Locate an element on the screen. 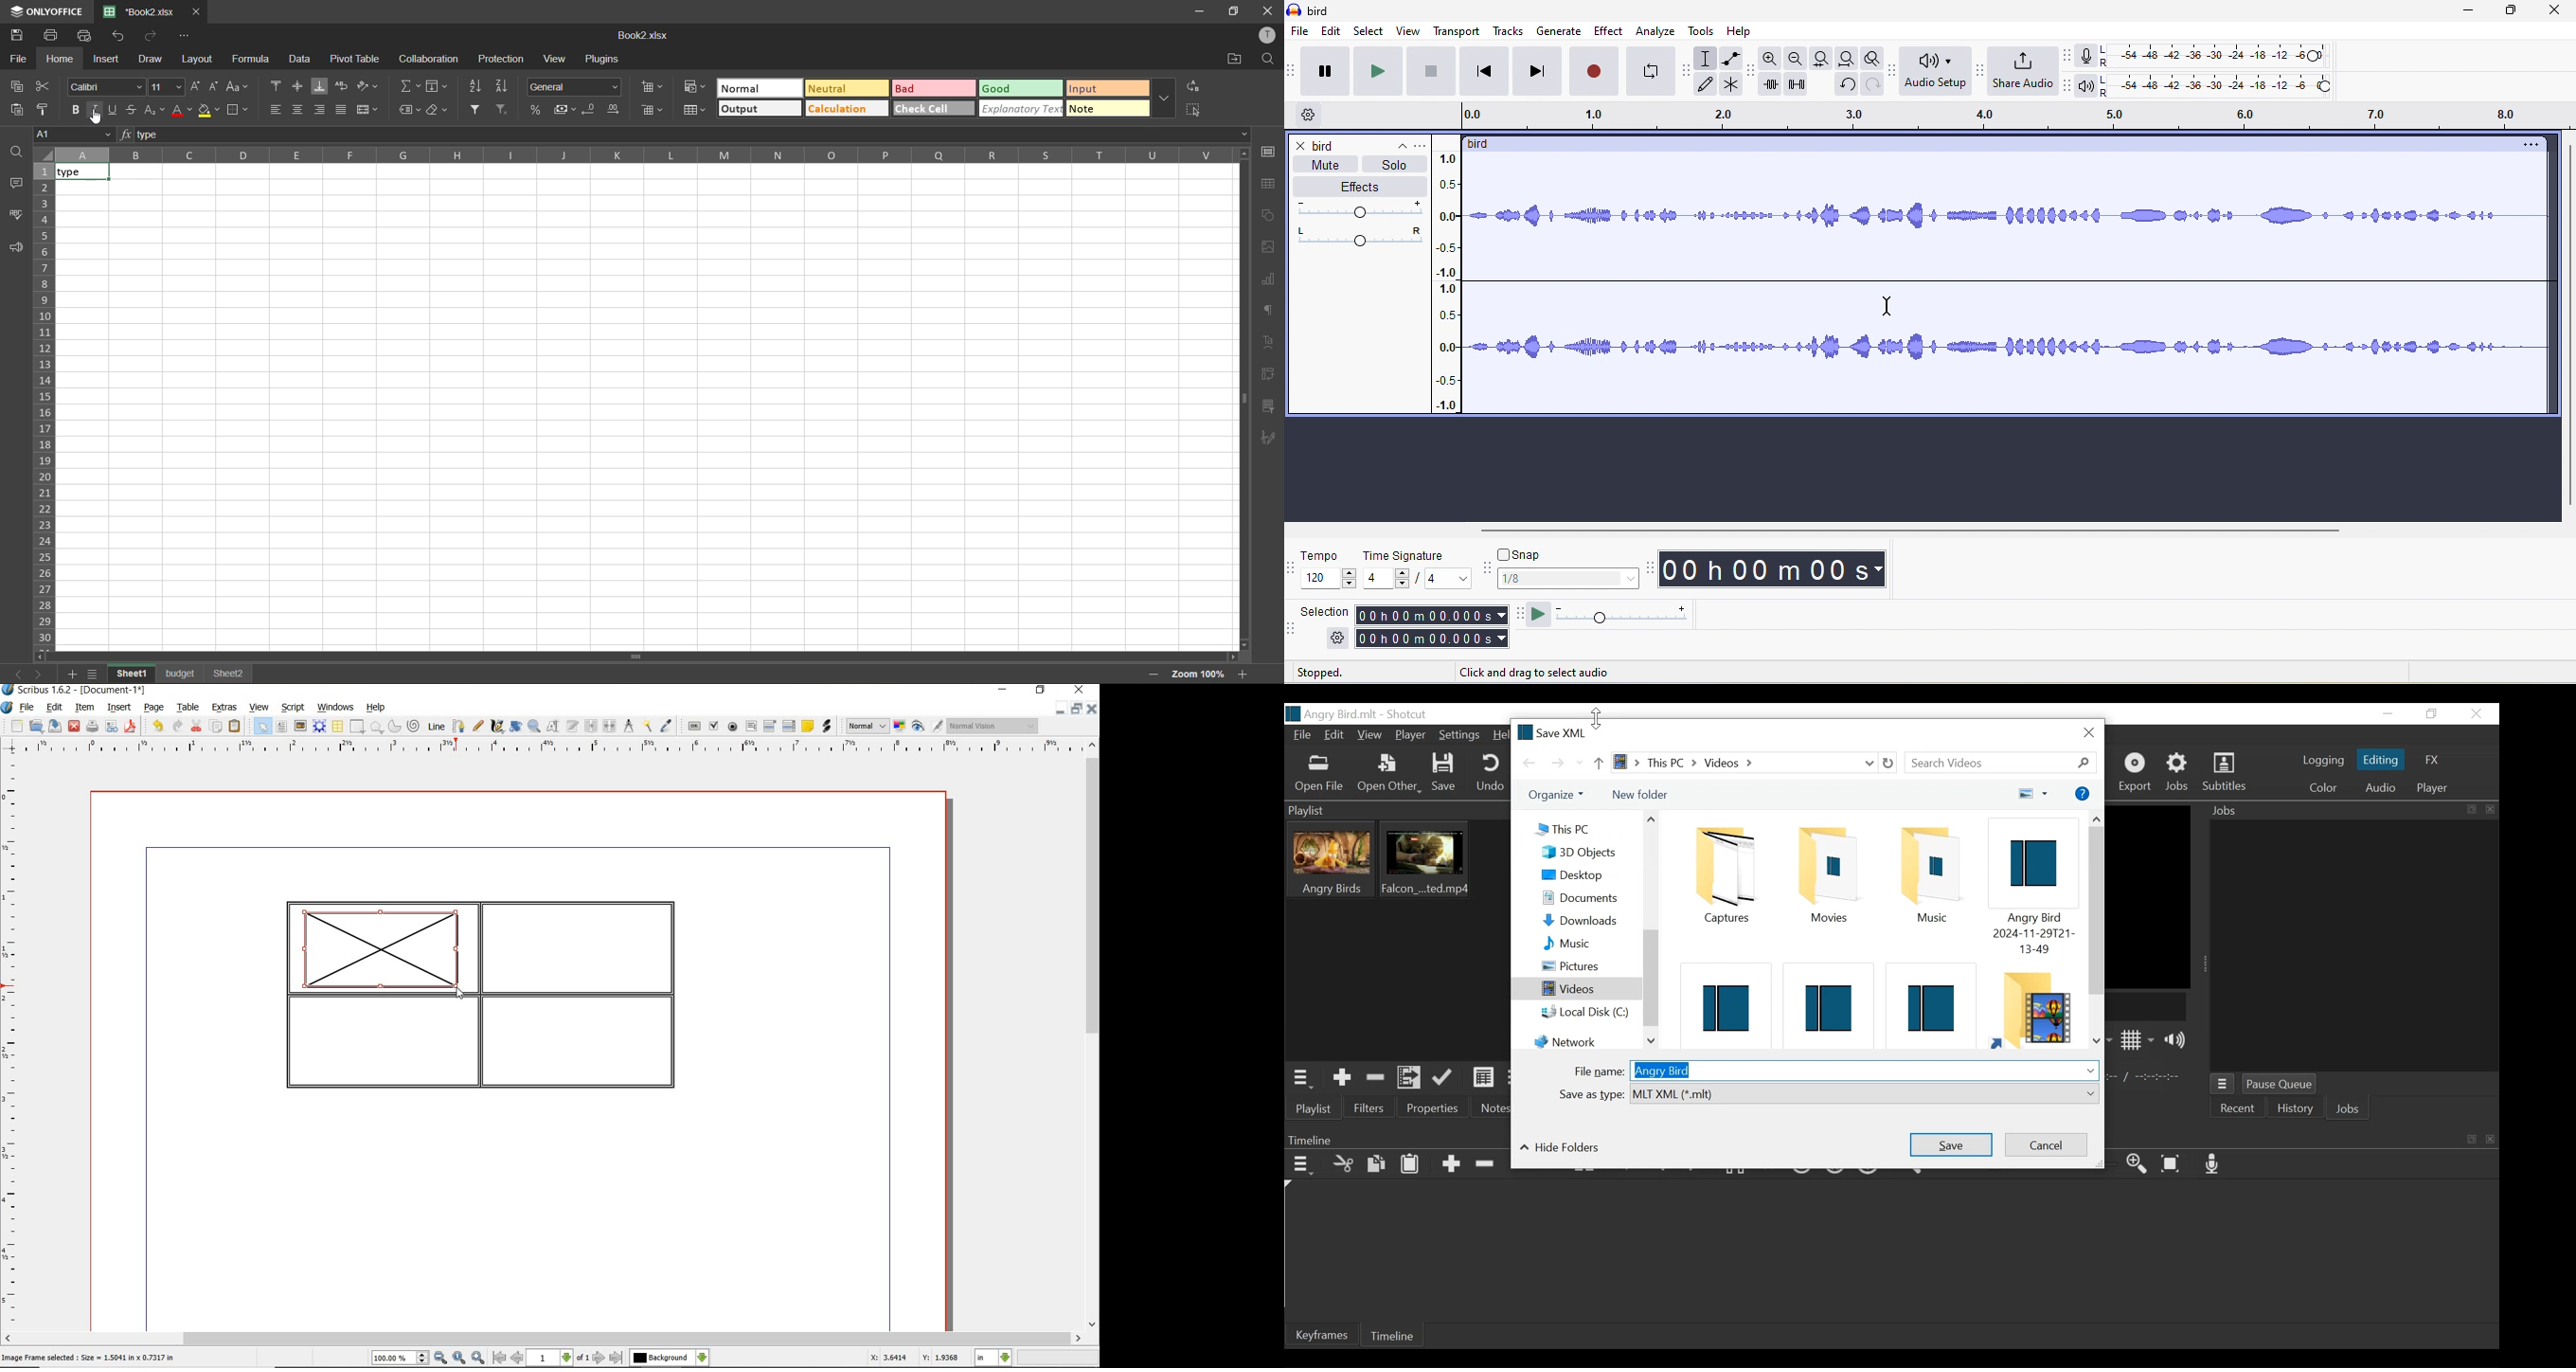 The height and width of the screenshot is (1372, 2576). script is located at coordinates (294, 708).